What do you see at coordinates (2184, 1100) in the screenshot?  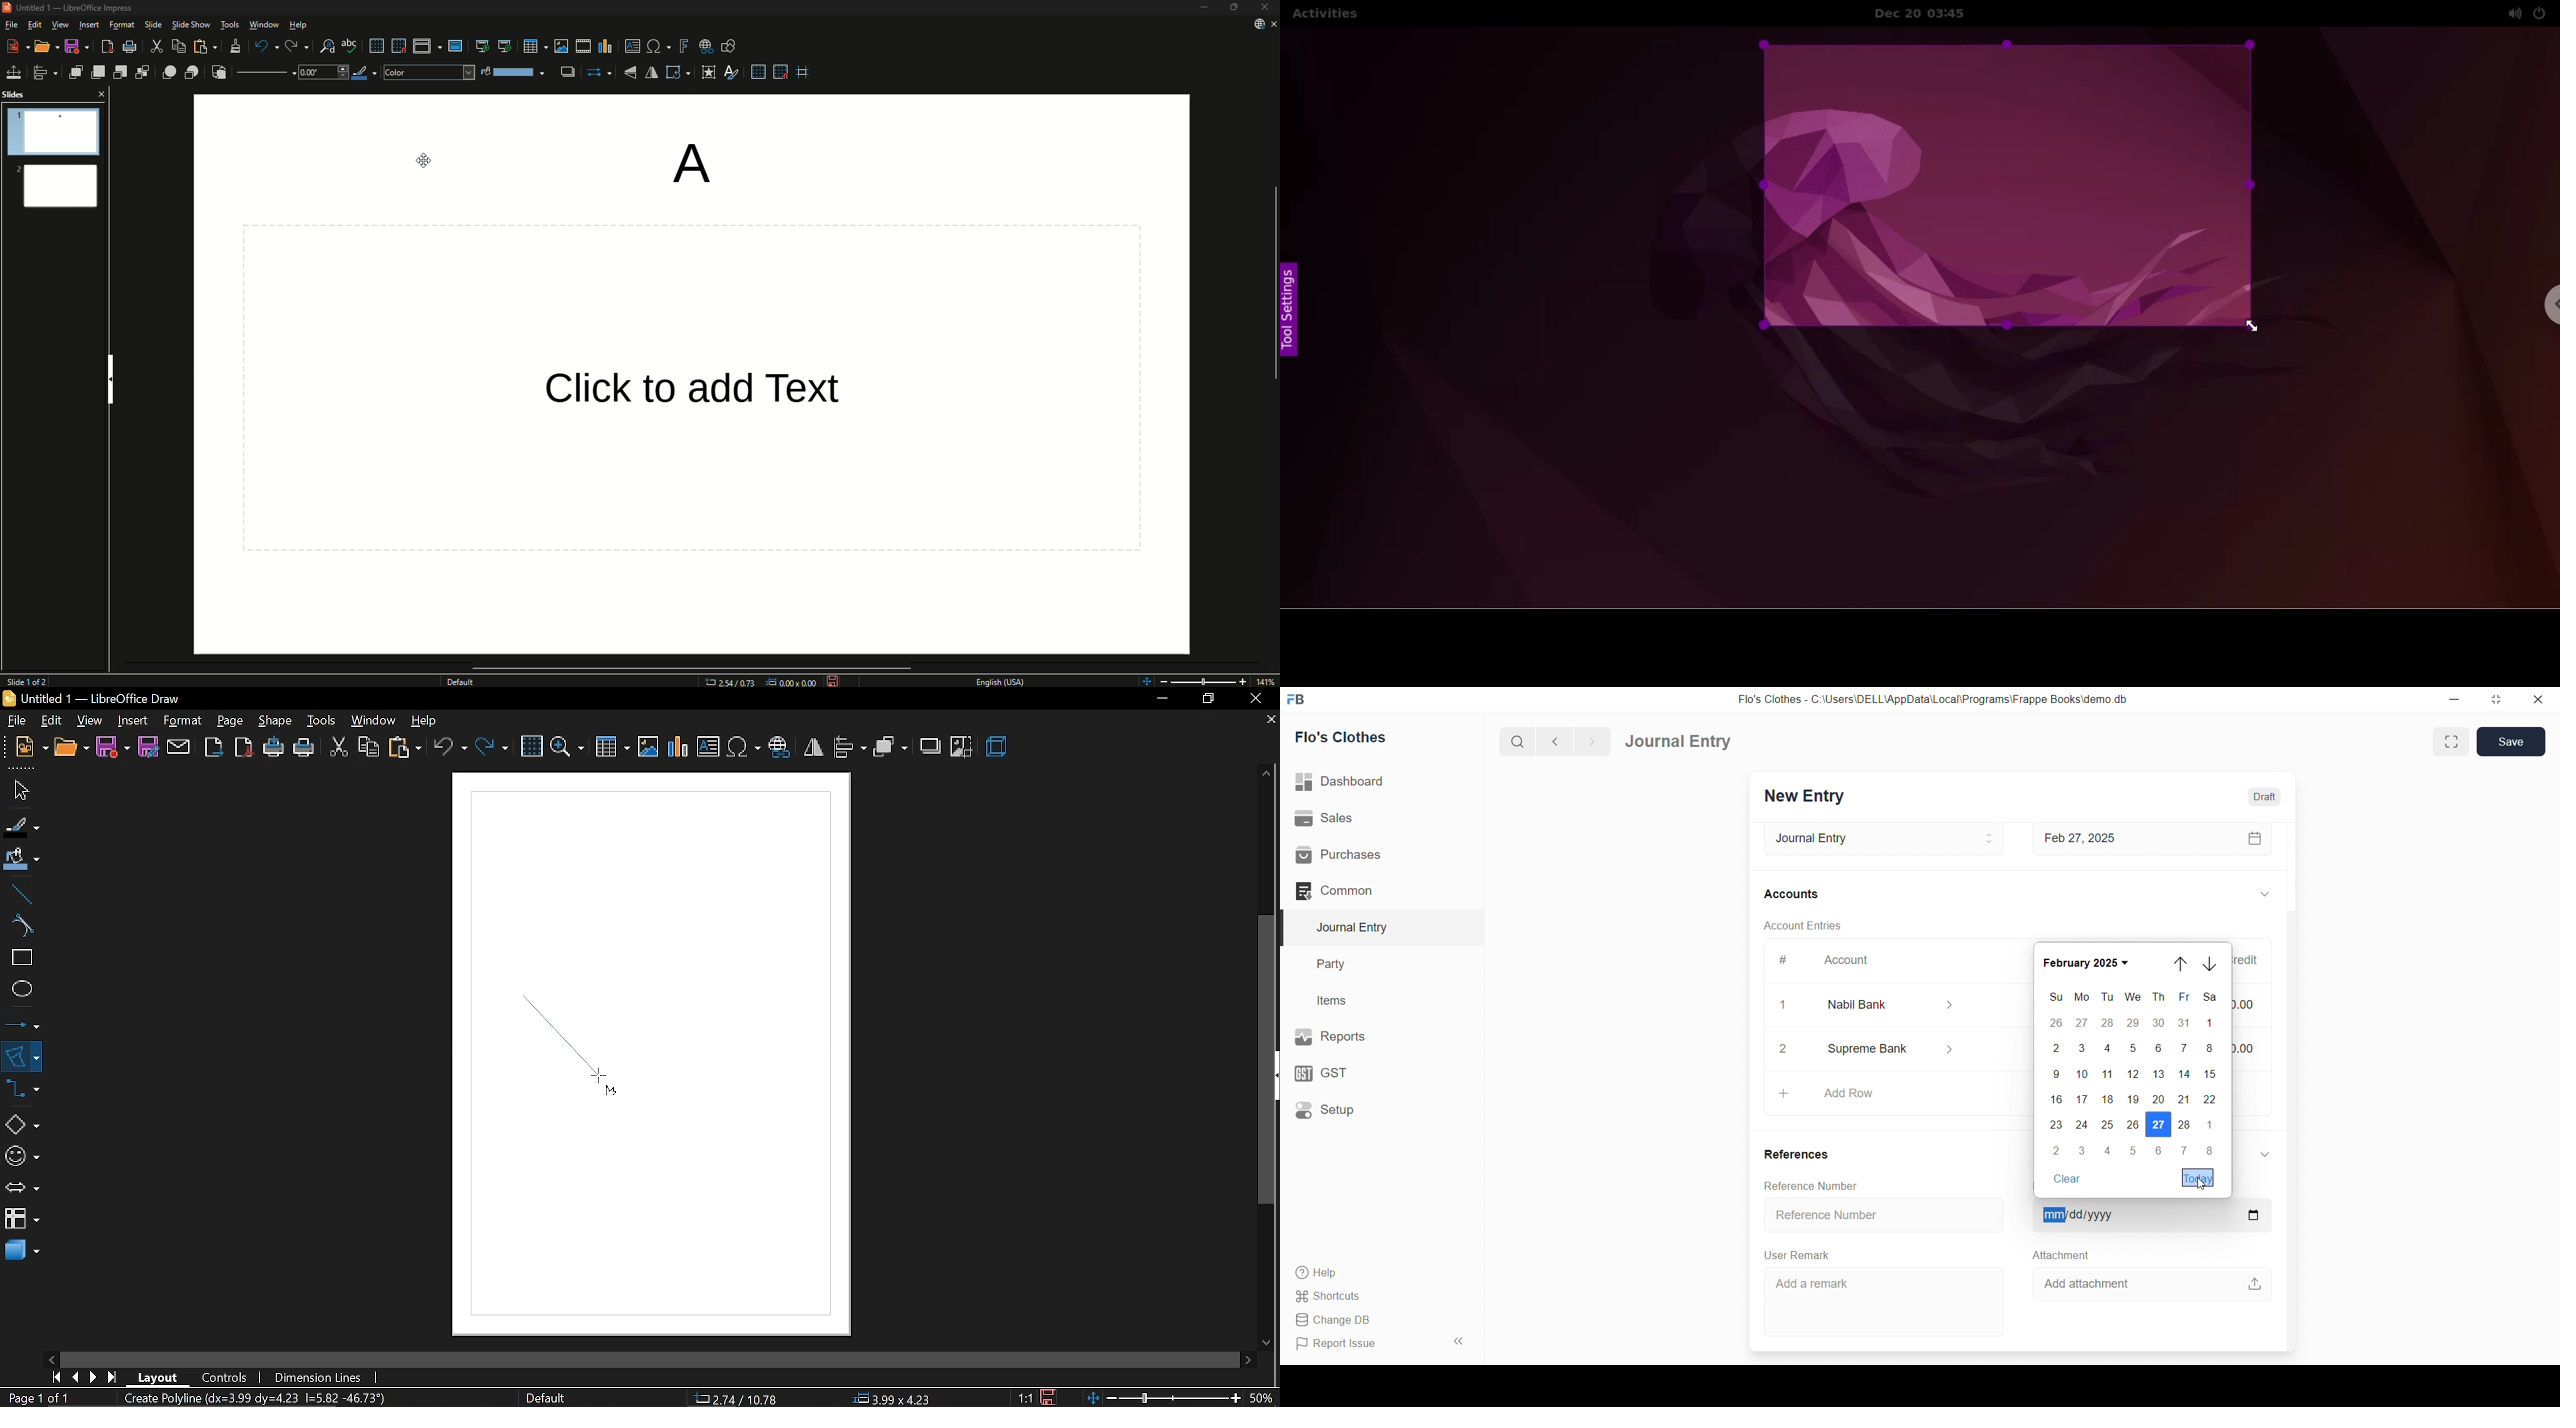 I see `21` at bounding box center [2184, 1100].